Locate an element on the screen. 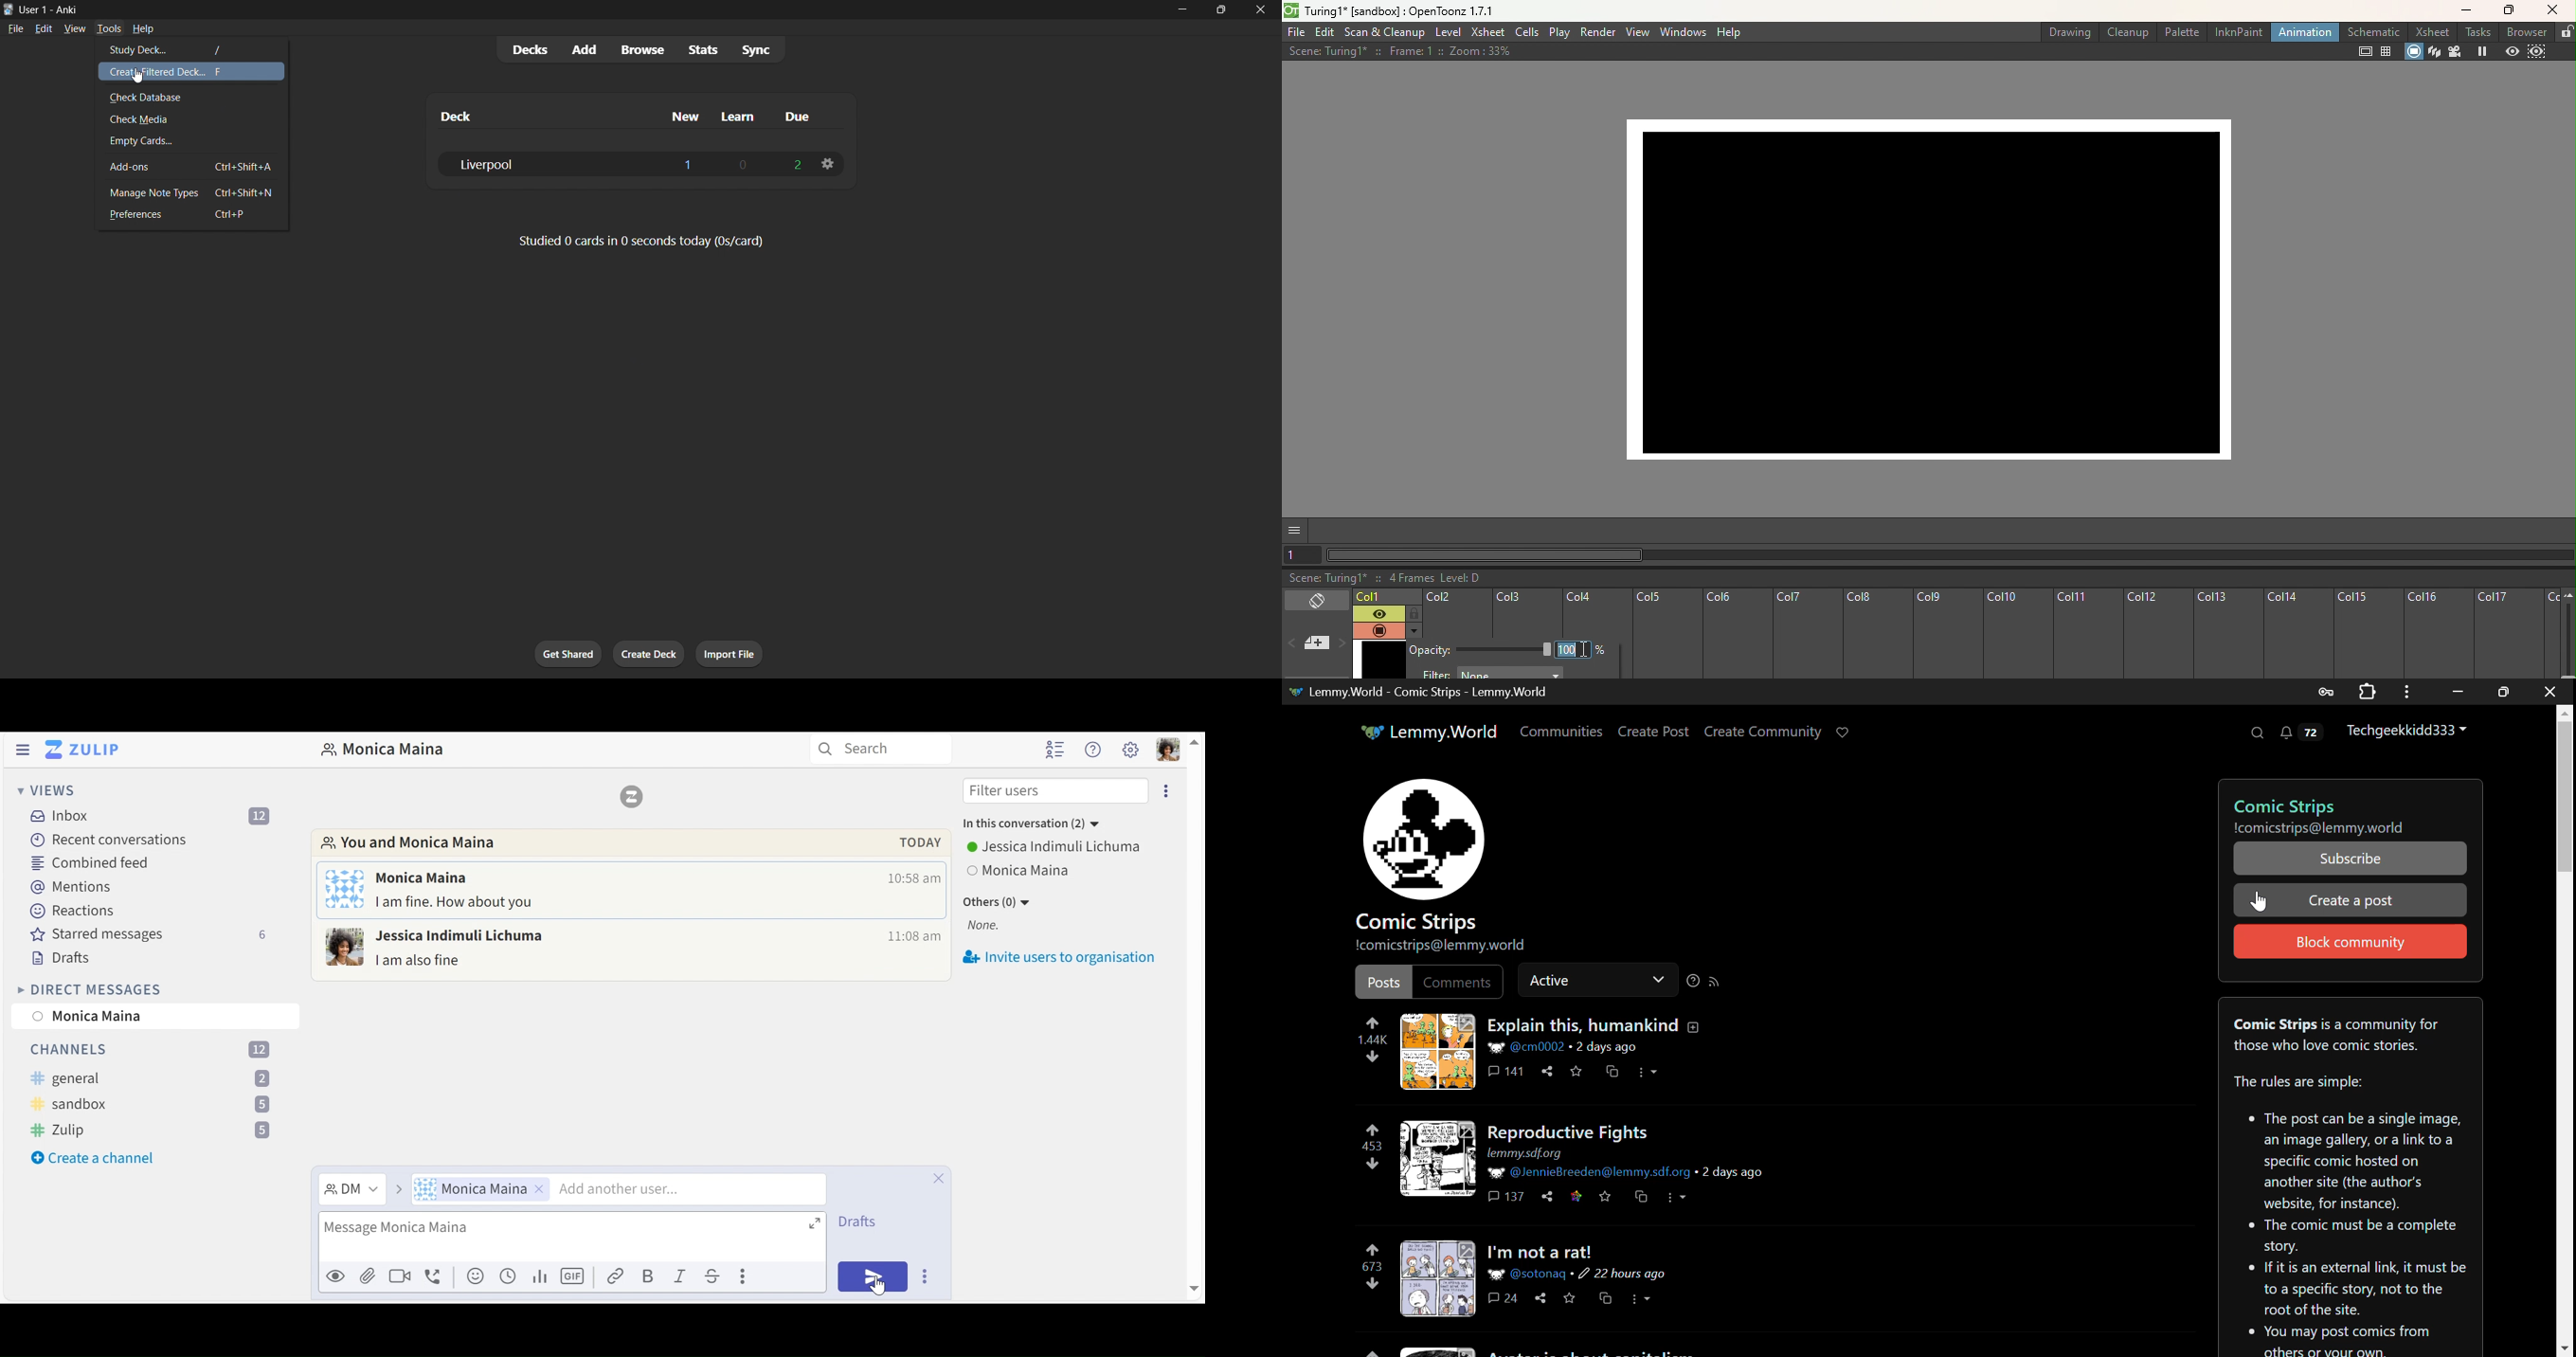 The image size is (2576, 1372). 0 is located at coordinates (742, 165).